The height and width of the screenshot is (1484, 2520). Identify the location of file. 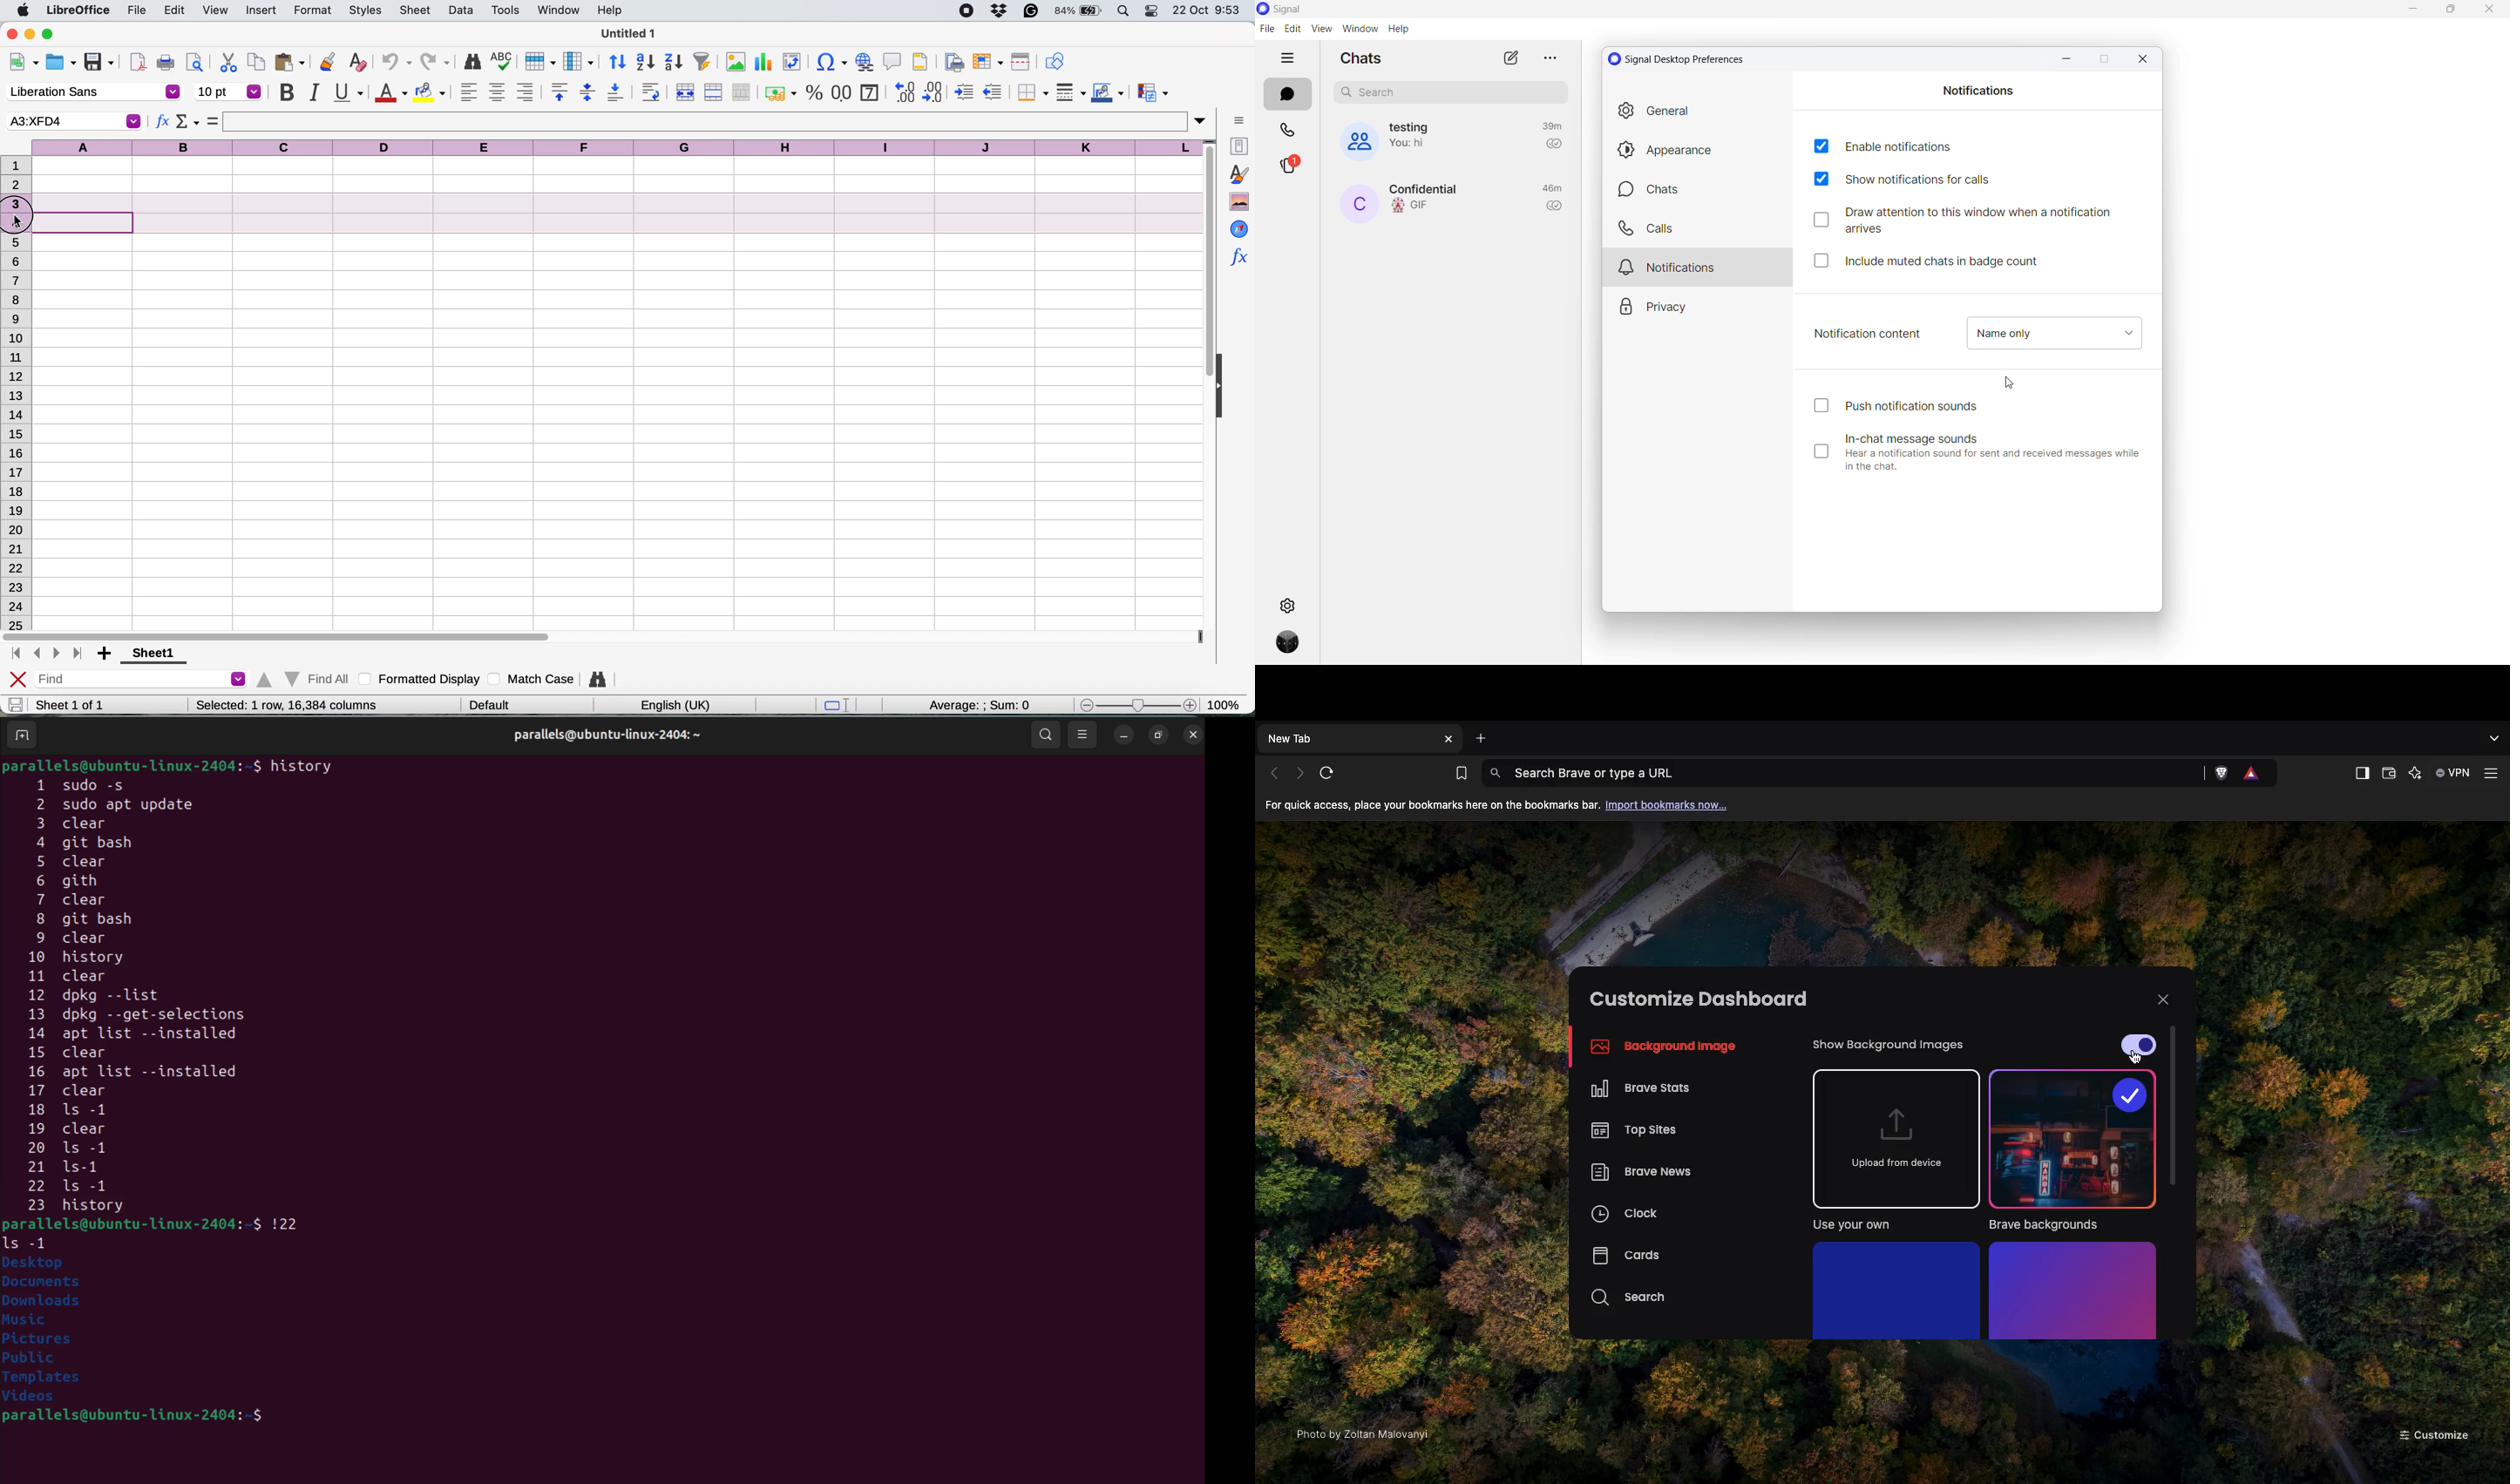
(137, 11).